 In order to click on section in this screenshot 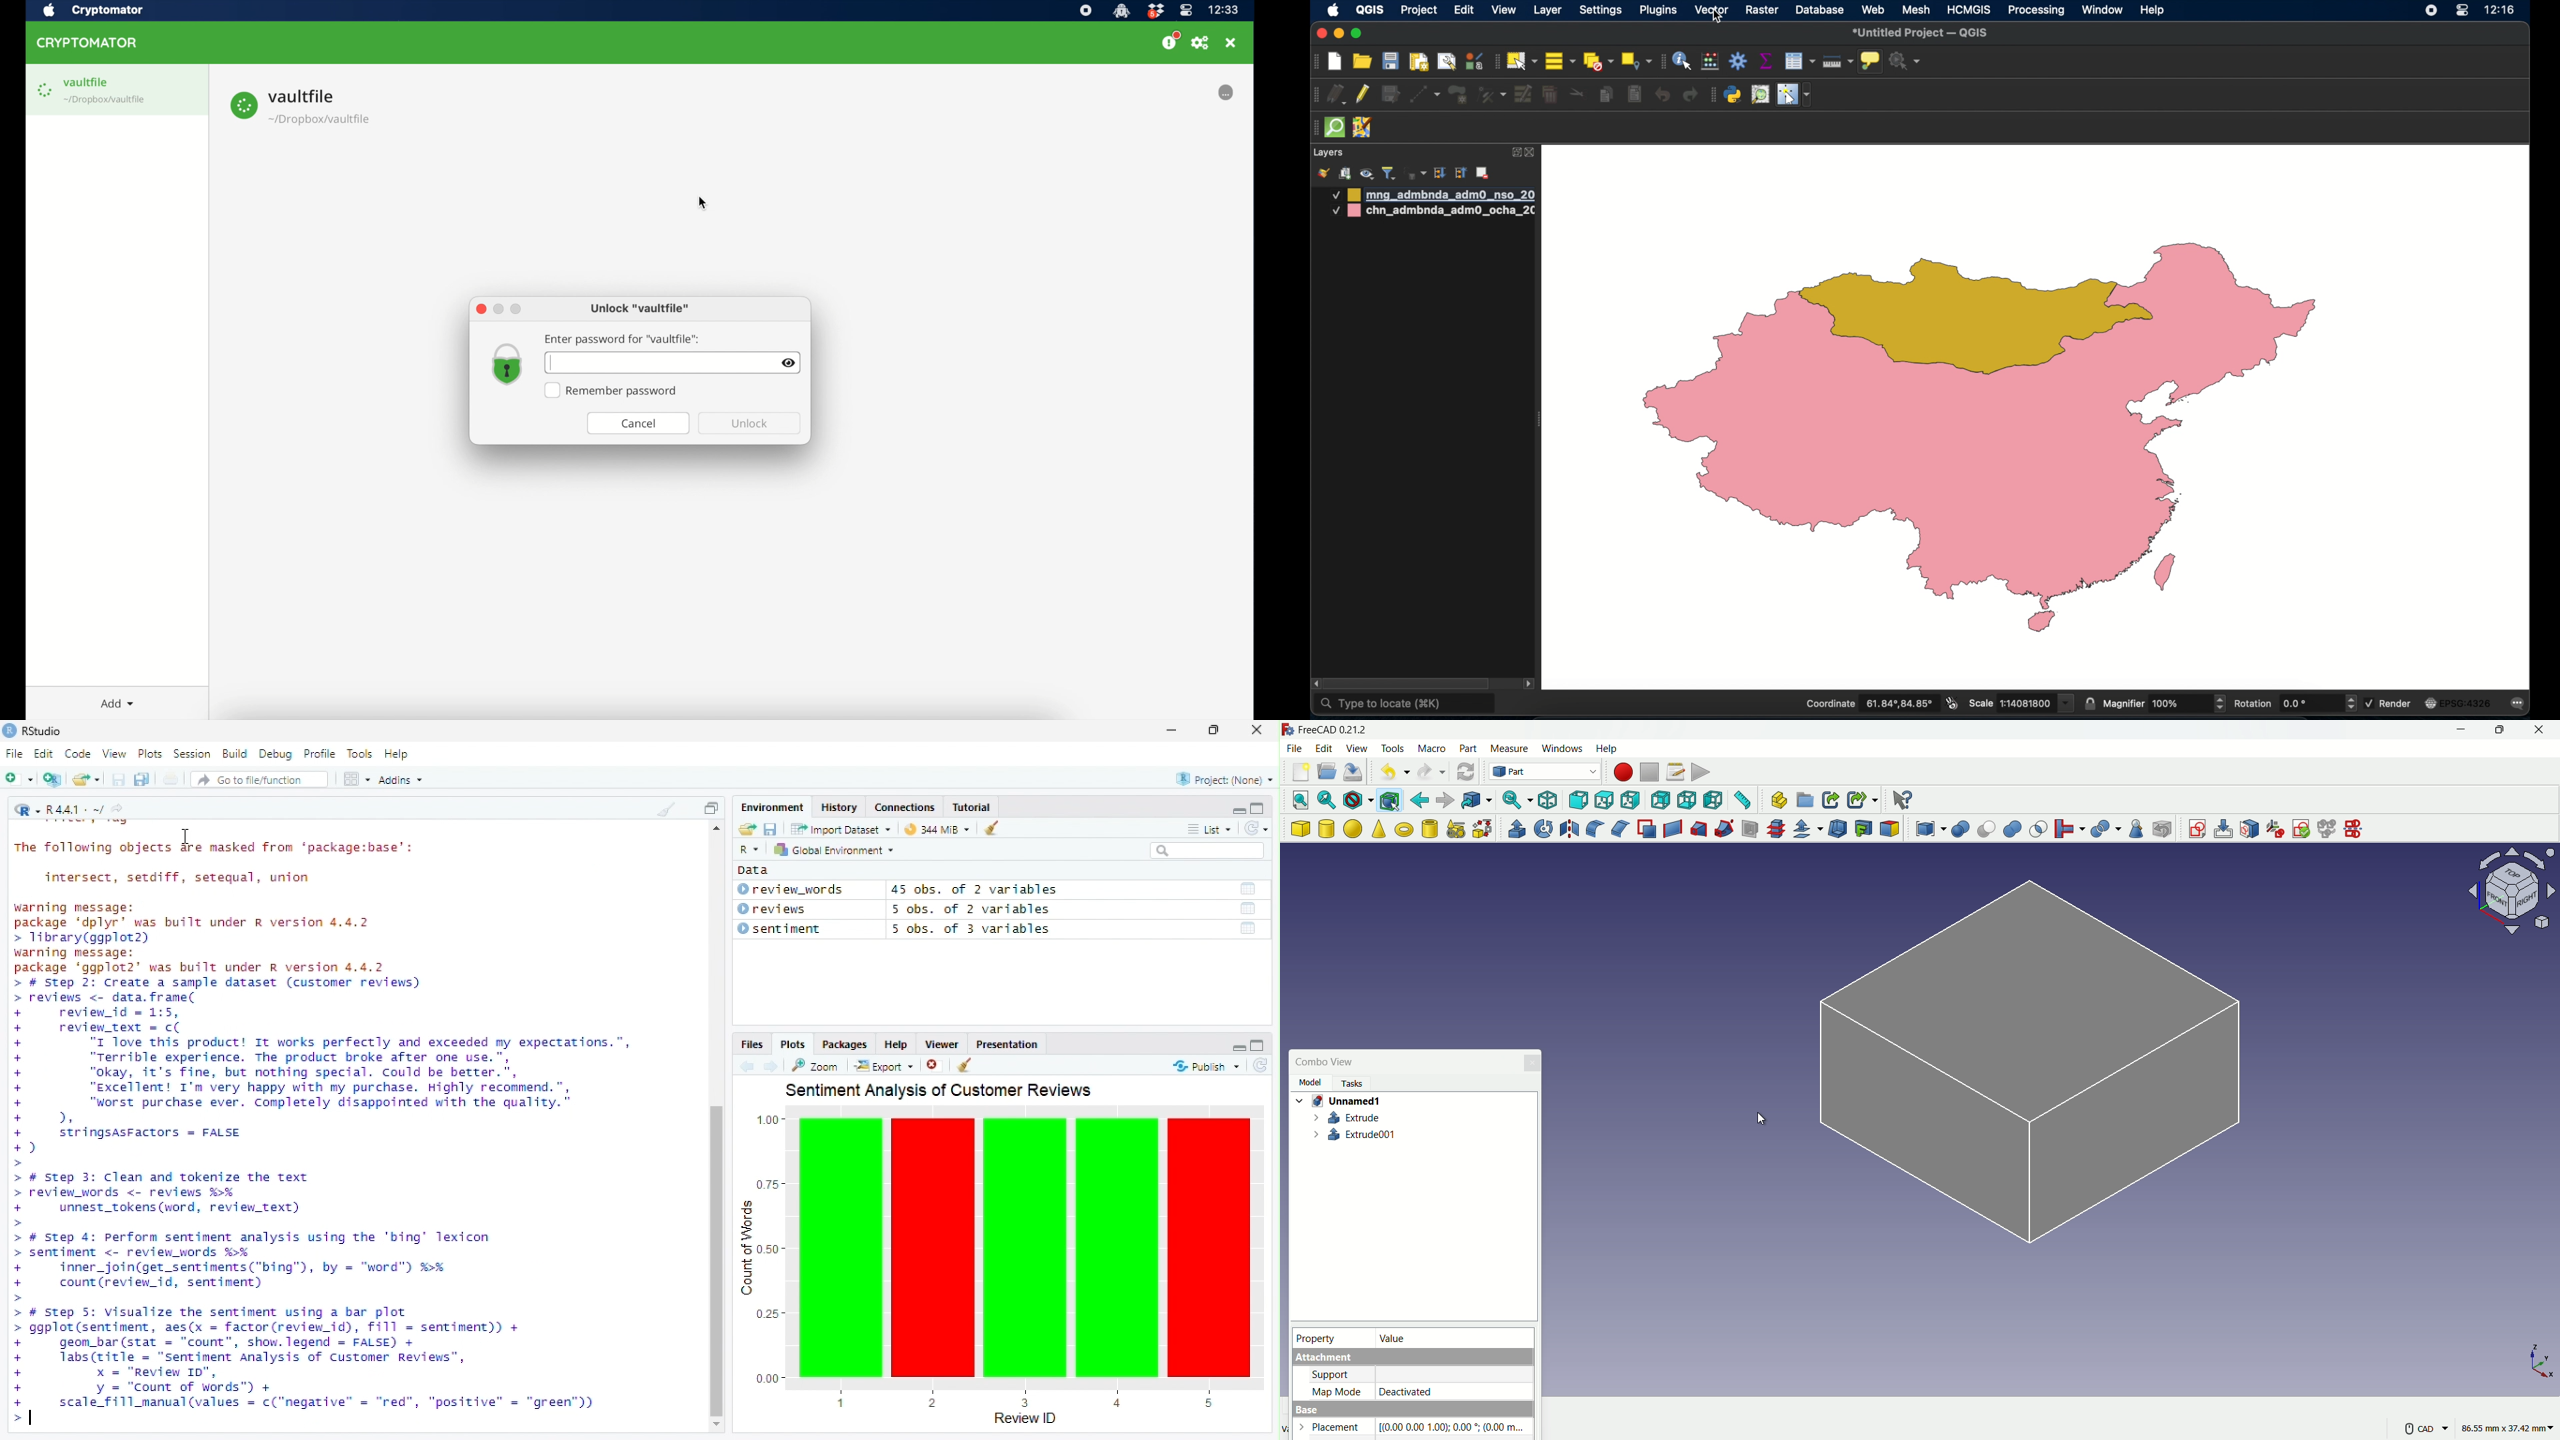, I will do `click(1751, 830)`.